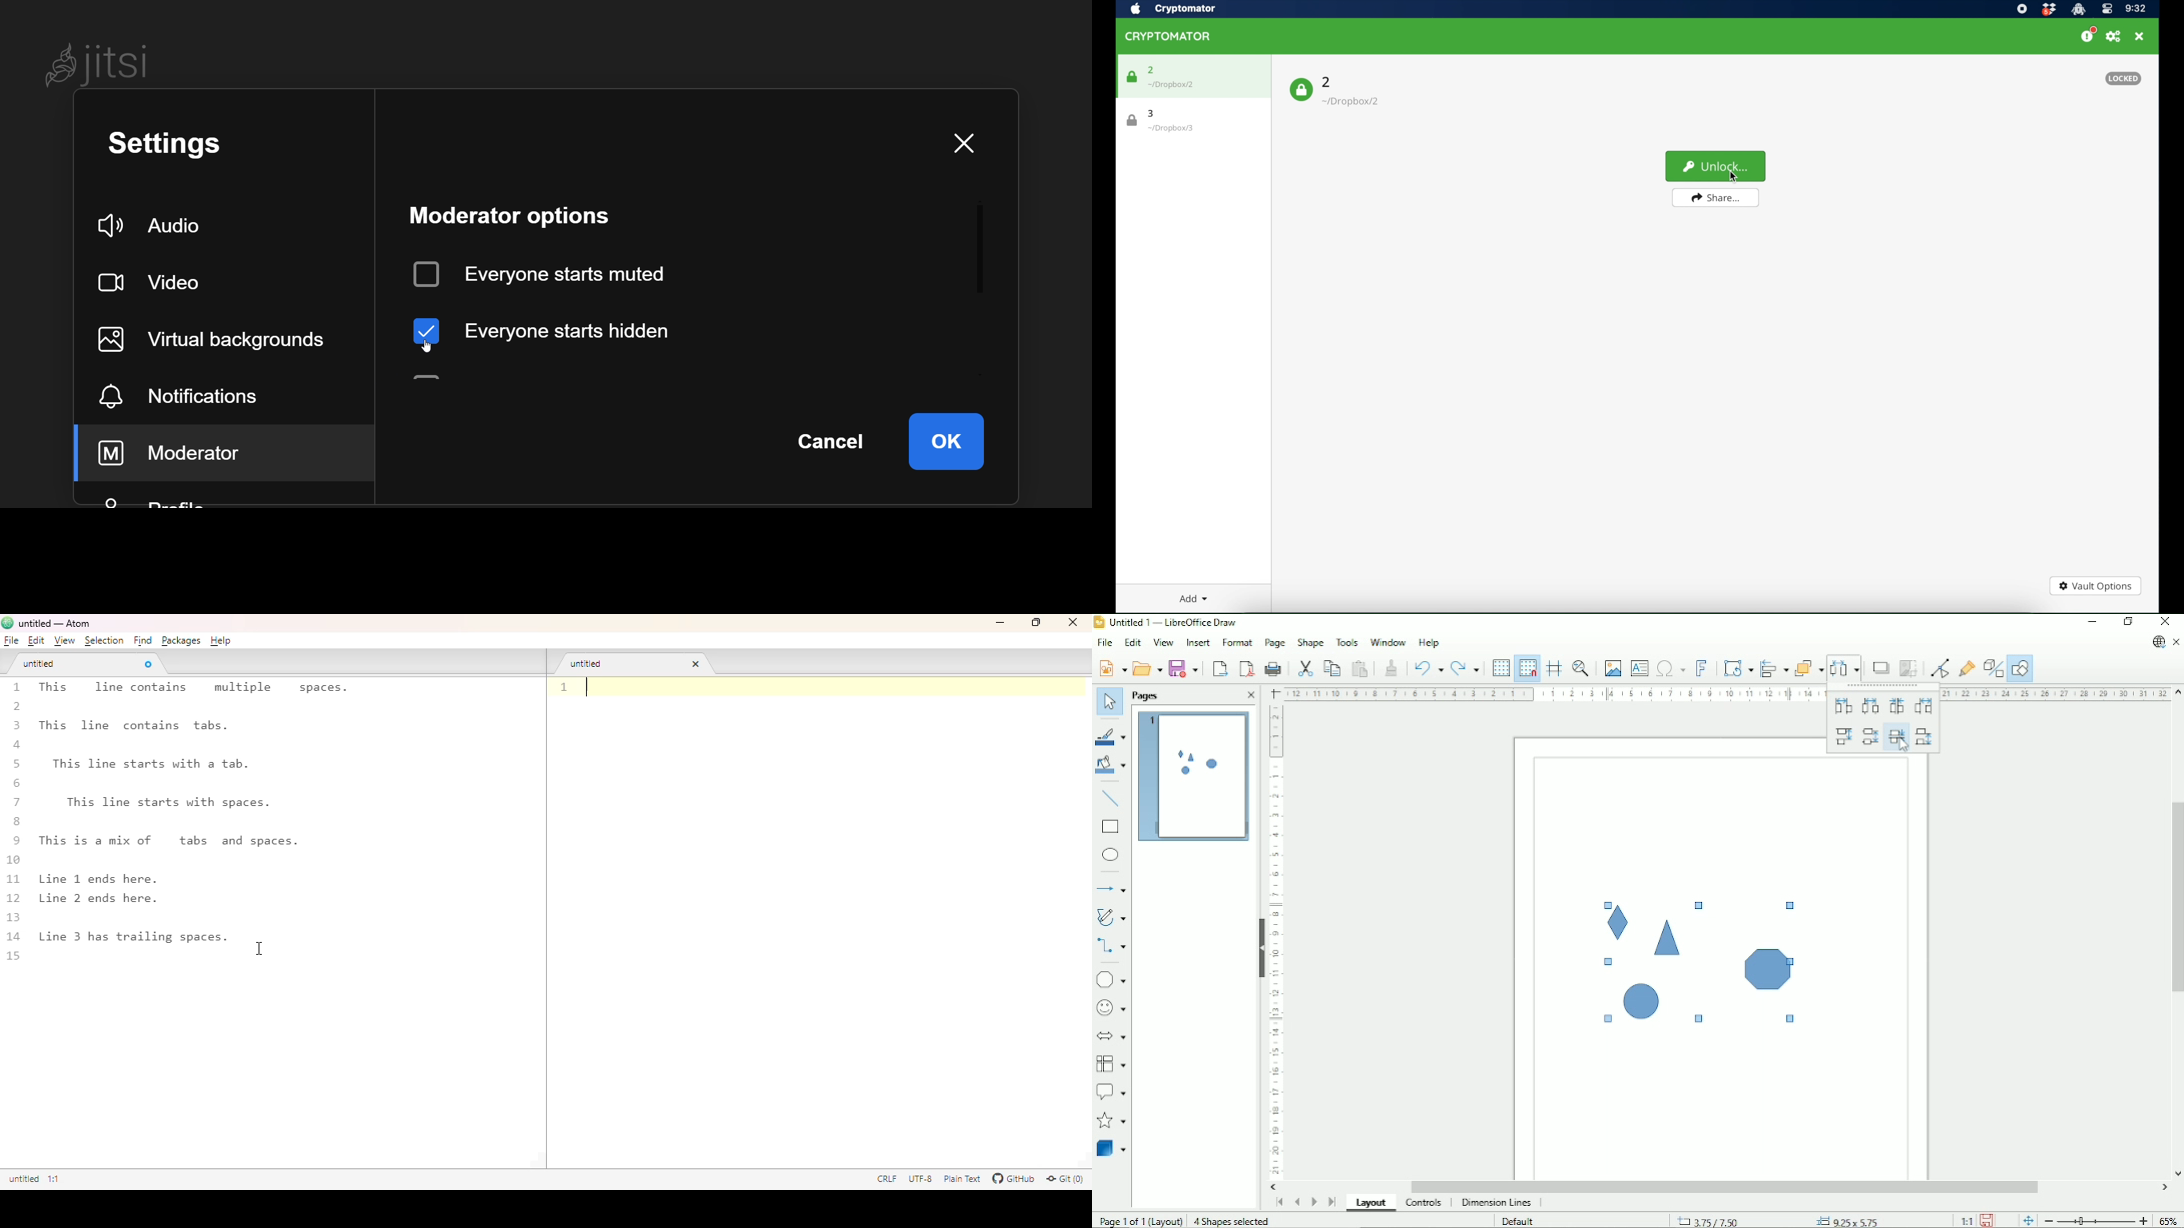 This screenshot has width=2184, height=1232. What do you see at coordinates (1371, 1202) in the screenshot?
I see `Layout` at bounding box center [1371, 1202].